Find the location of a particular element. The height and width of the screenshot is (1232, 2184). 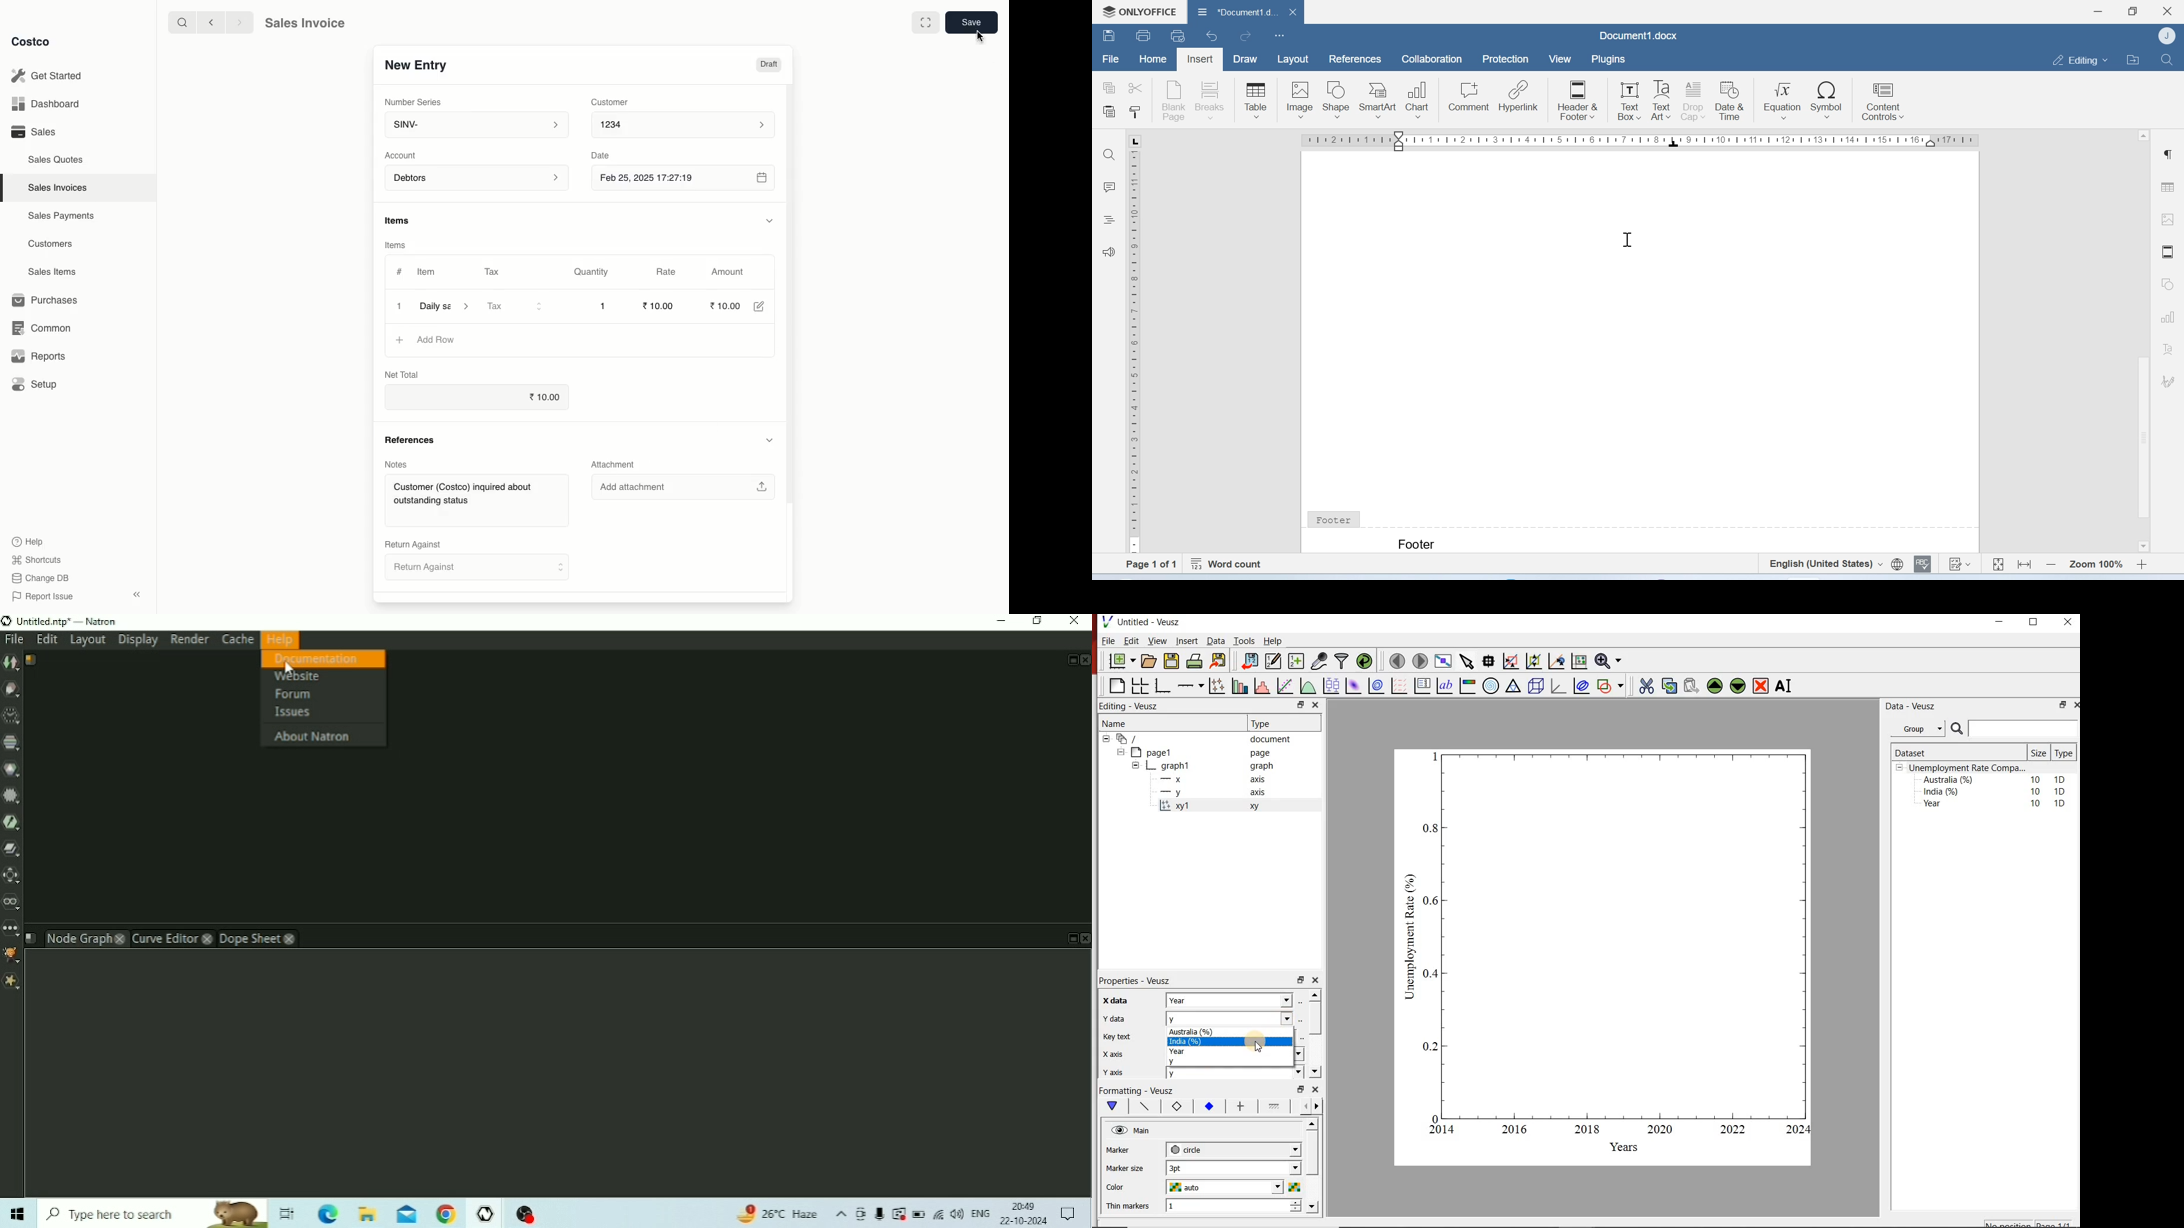

Scale is located at coordinates (1136, 349).